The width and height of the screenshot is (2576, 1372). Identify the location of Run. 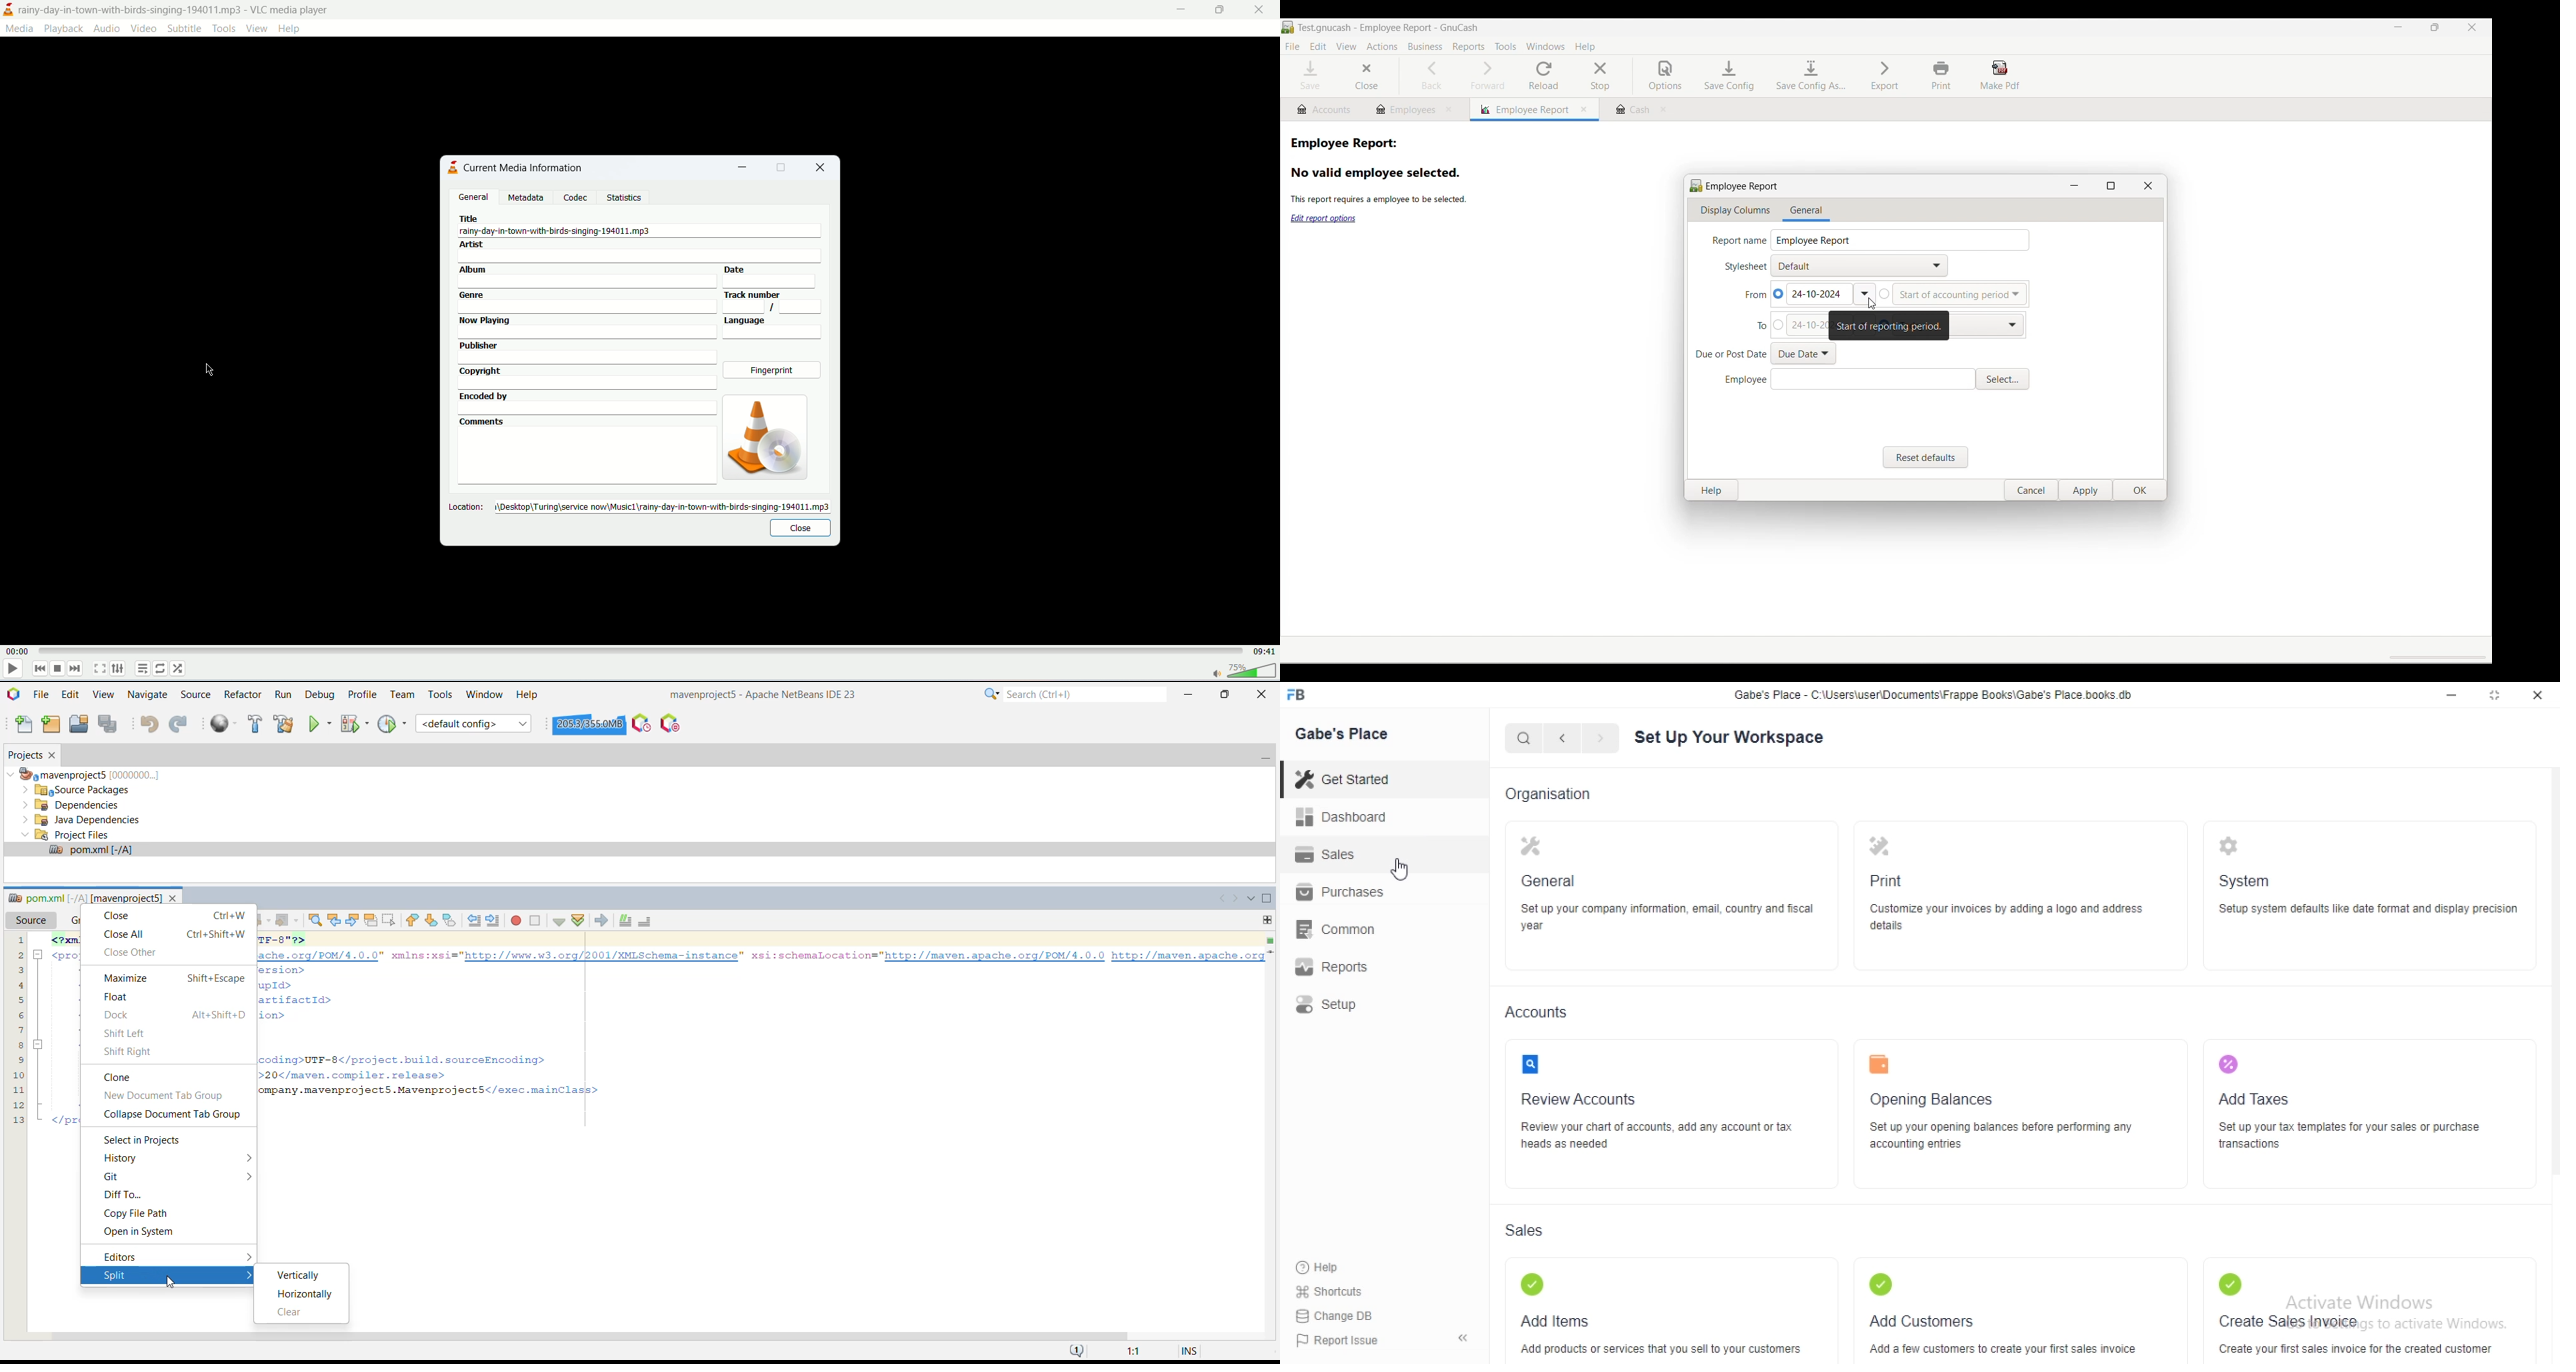
(282, 695).